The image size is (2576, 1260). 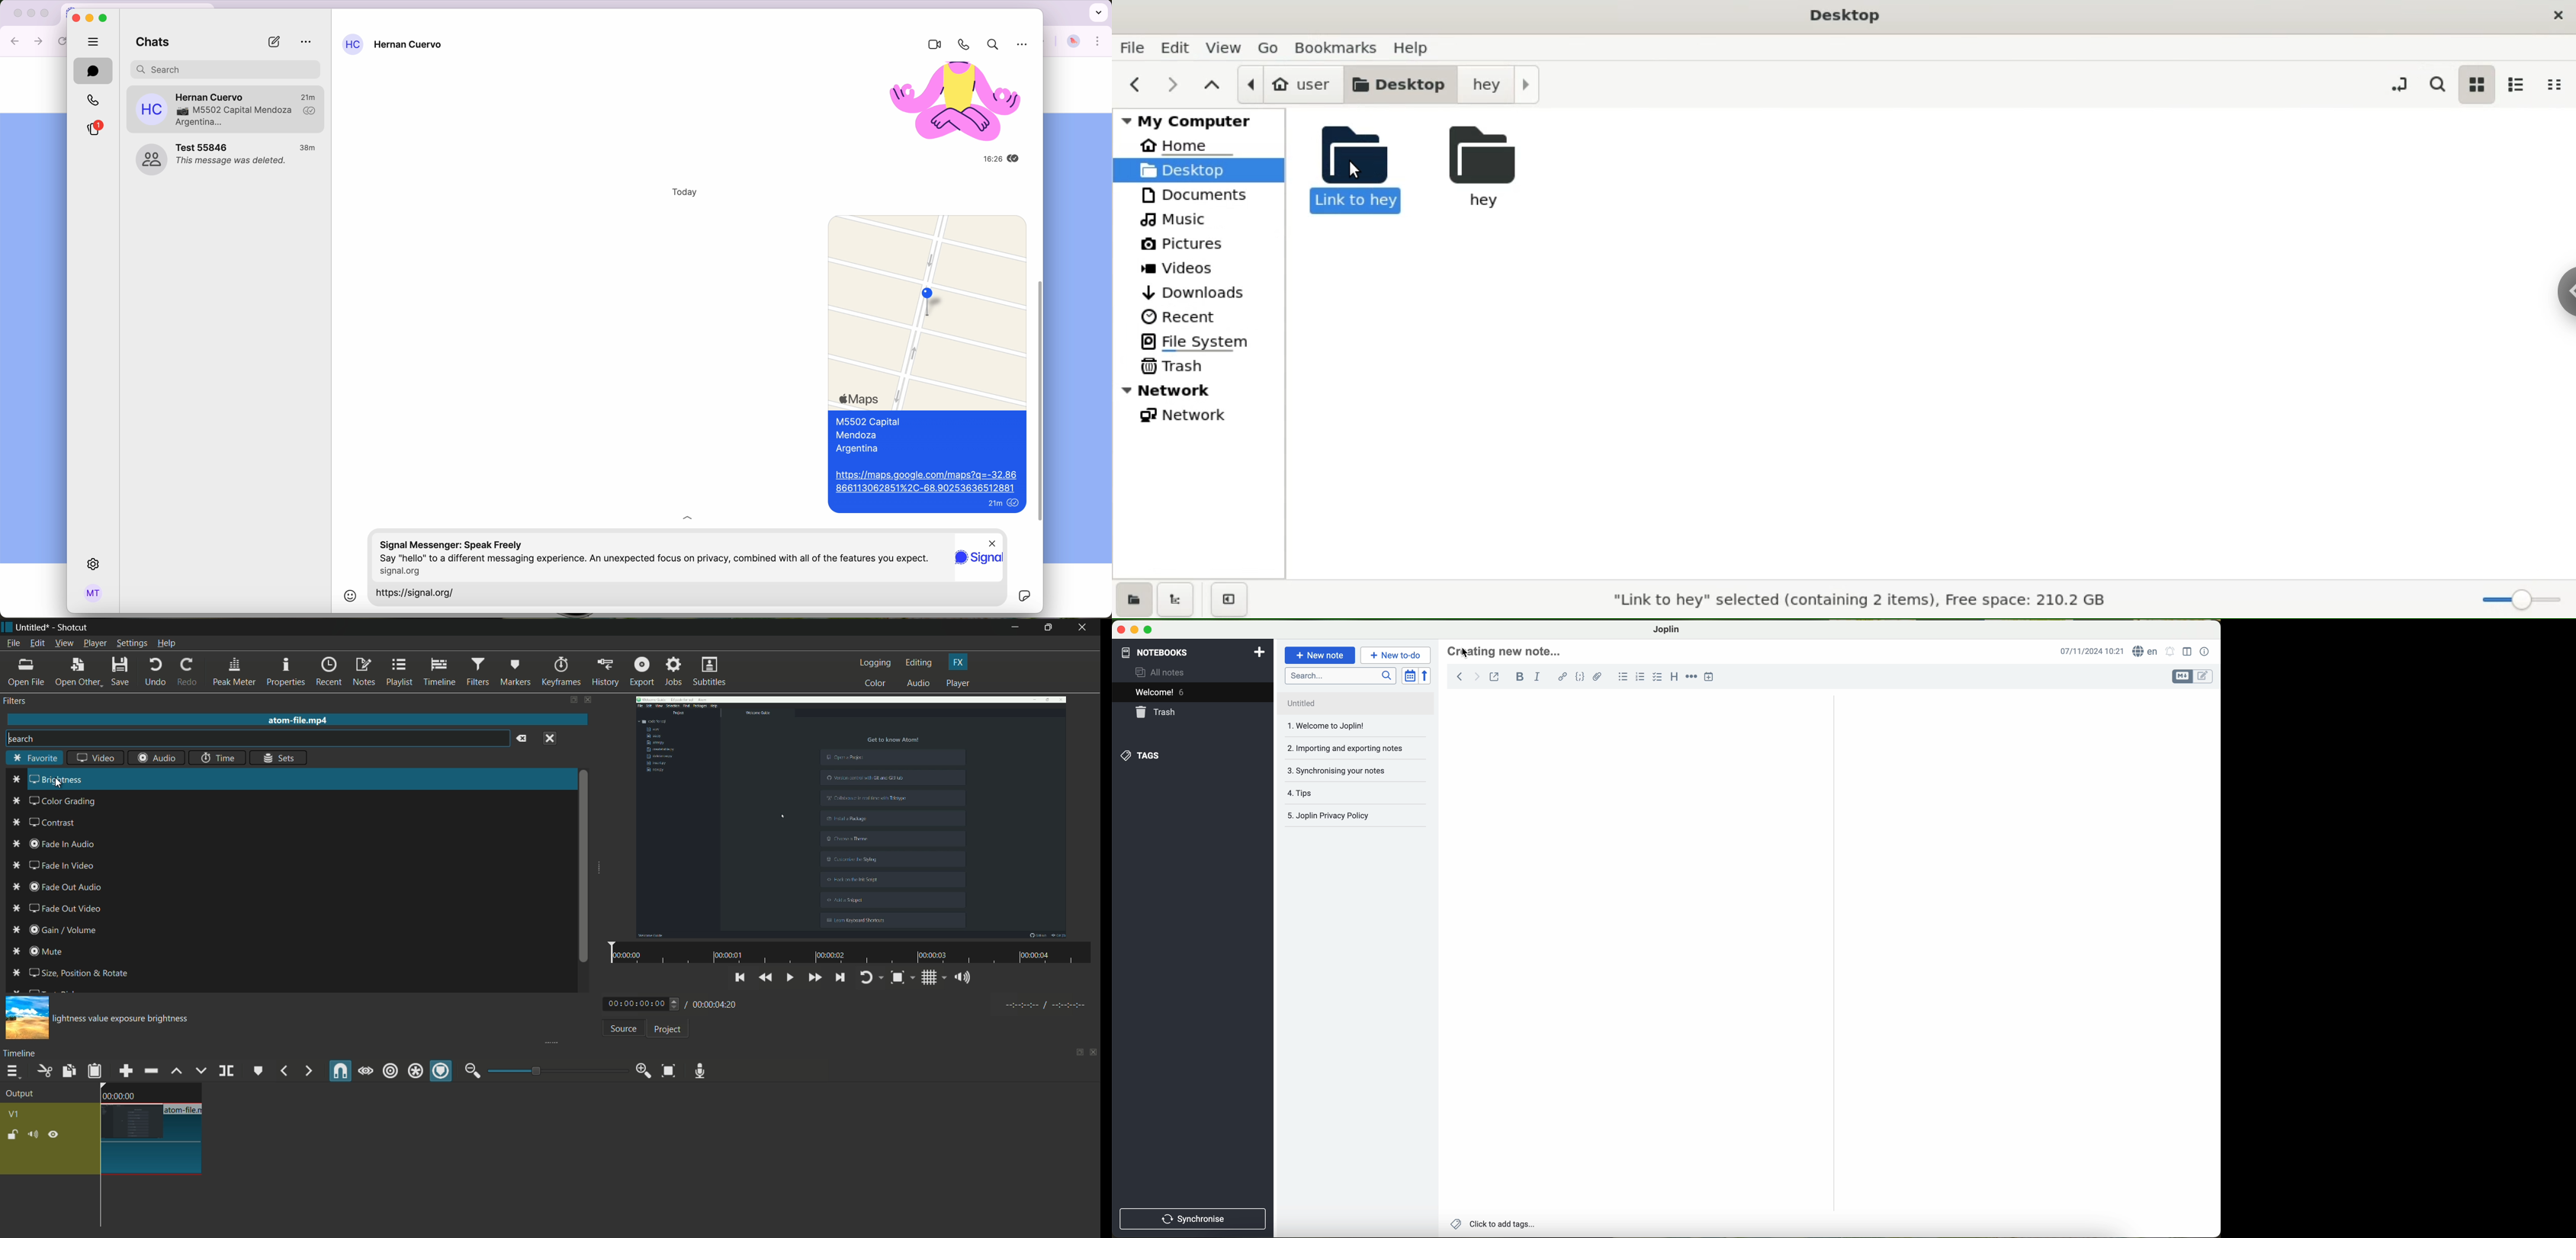 I want to click on v1, so click(x=16, y=1113).